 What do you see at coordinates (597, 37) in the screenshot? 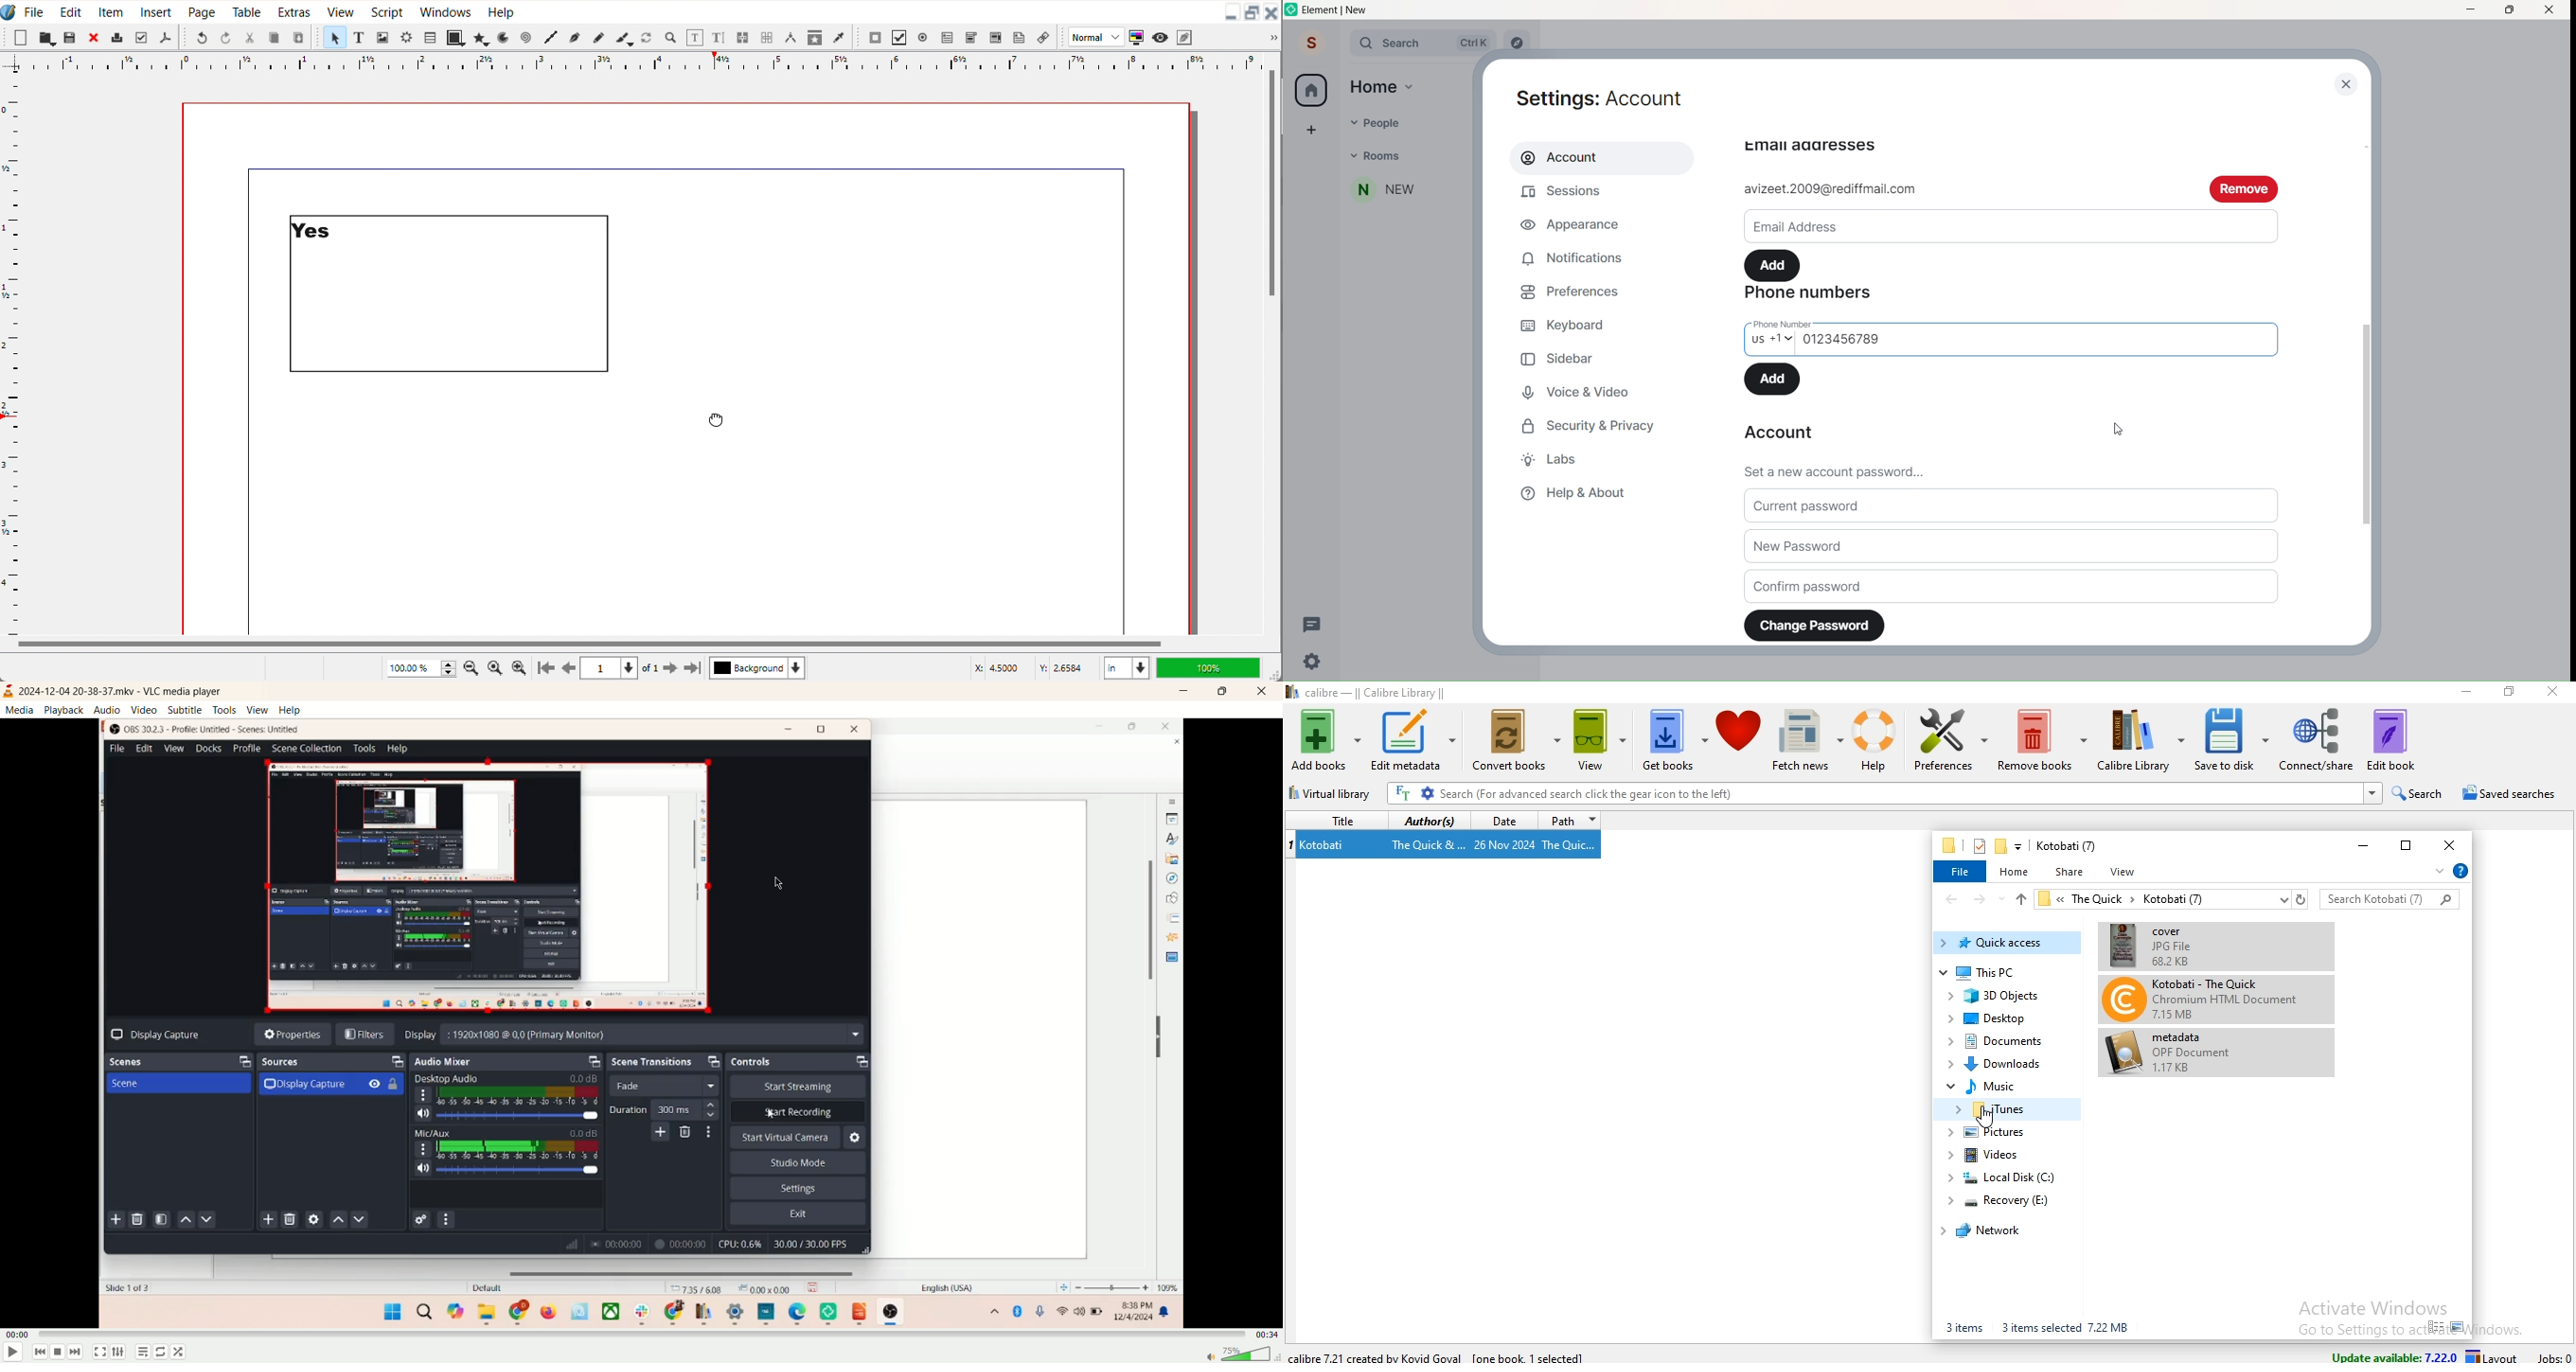
I see `Freehand line` at bounding box center [597, 37].